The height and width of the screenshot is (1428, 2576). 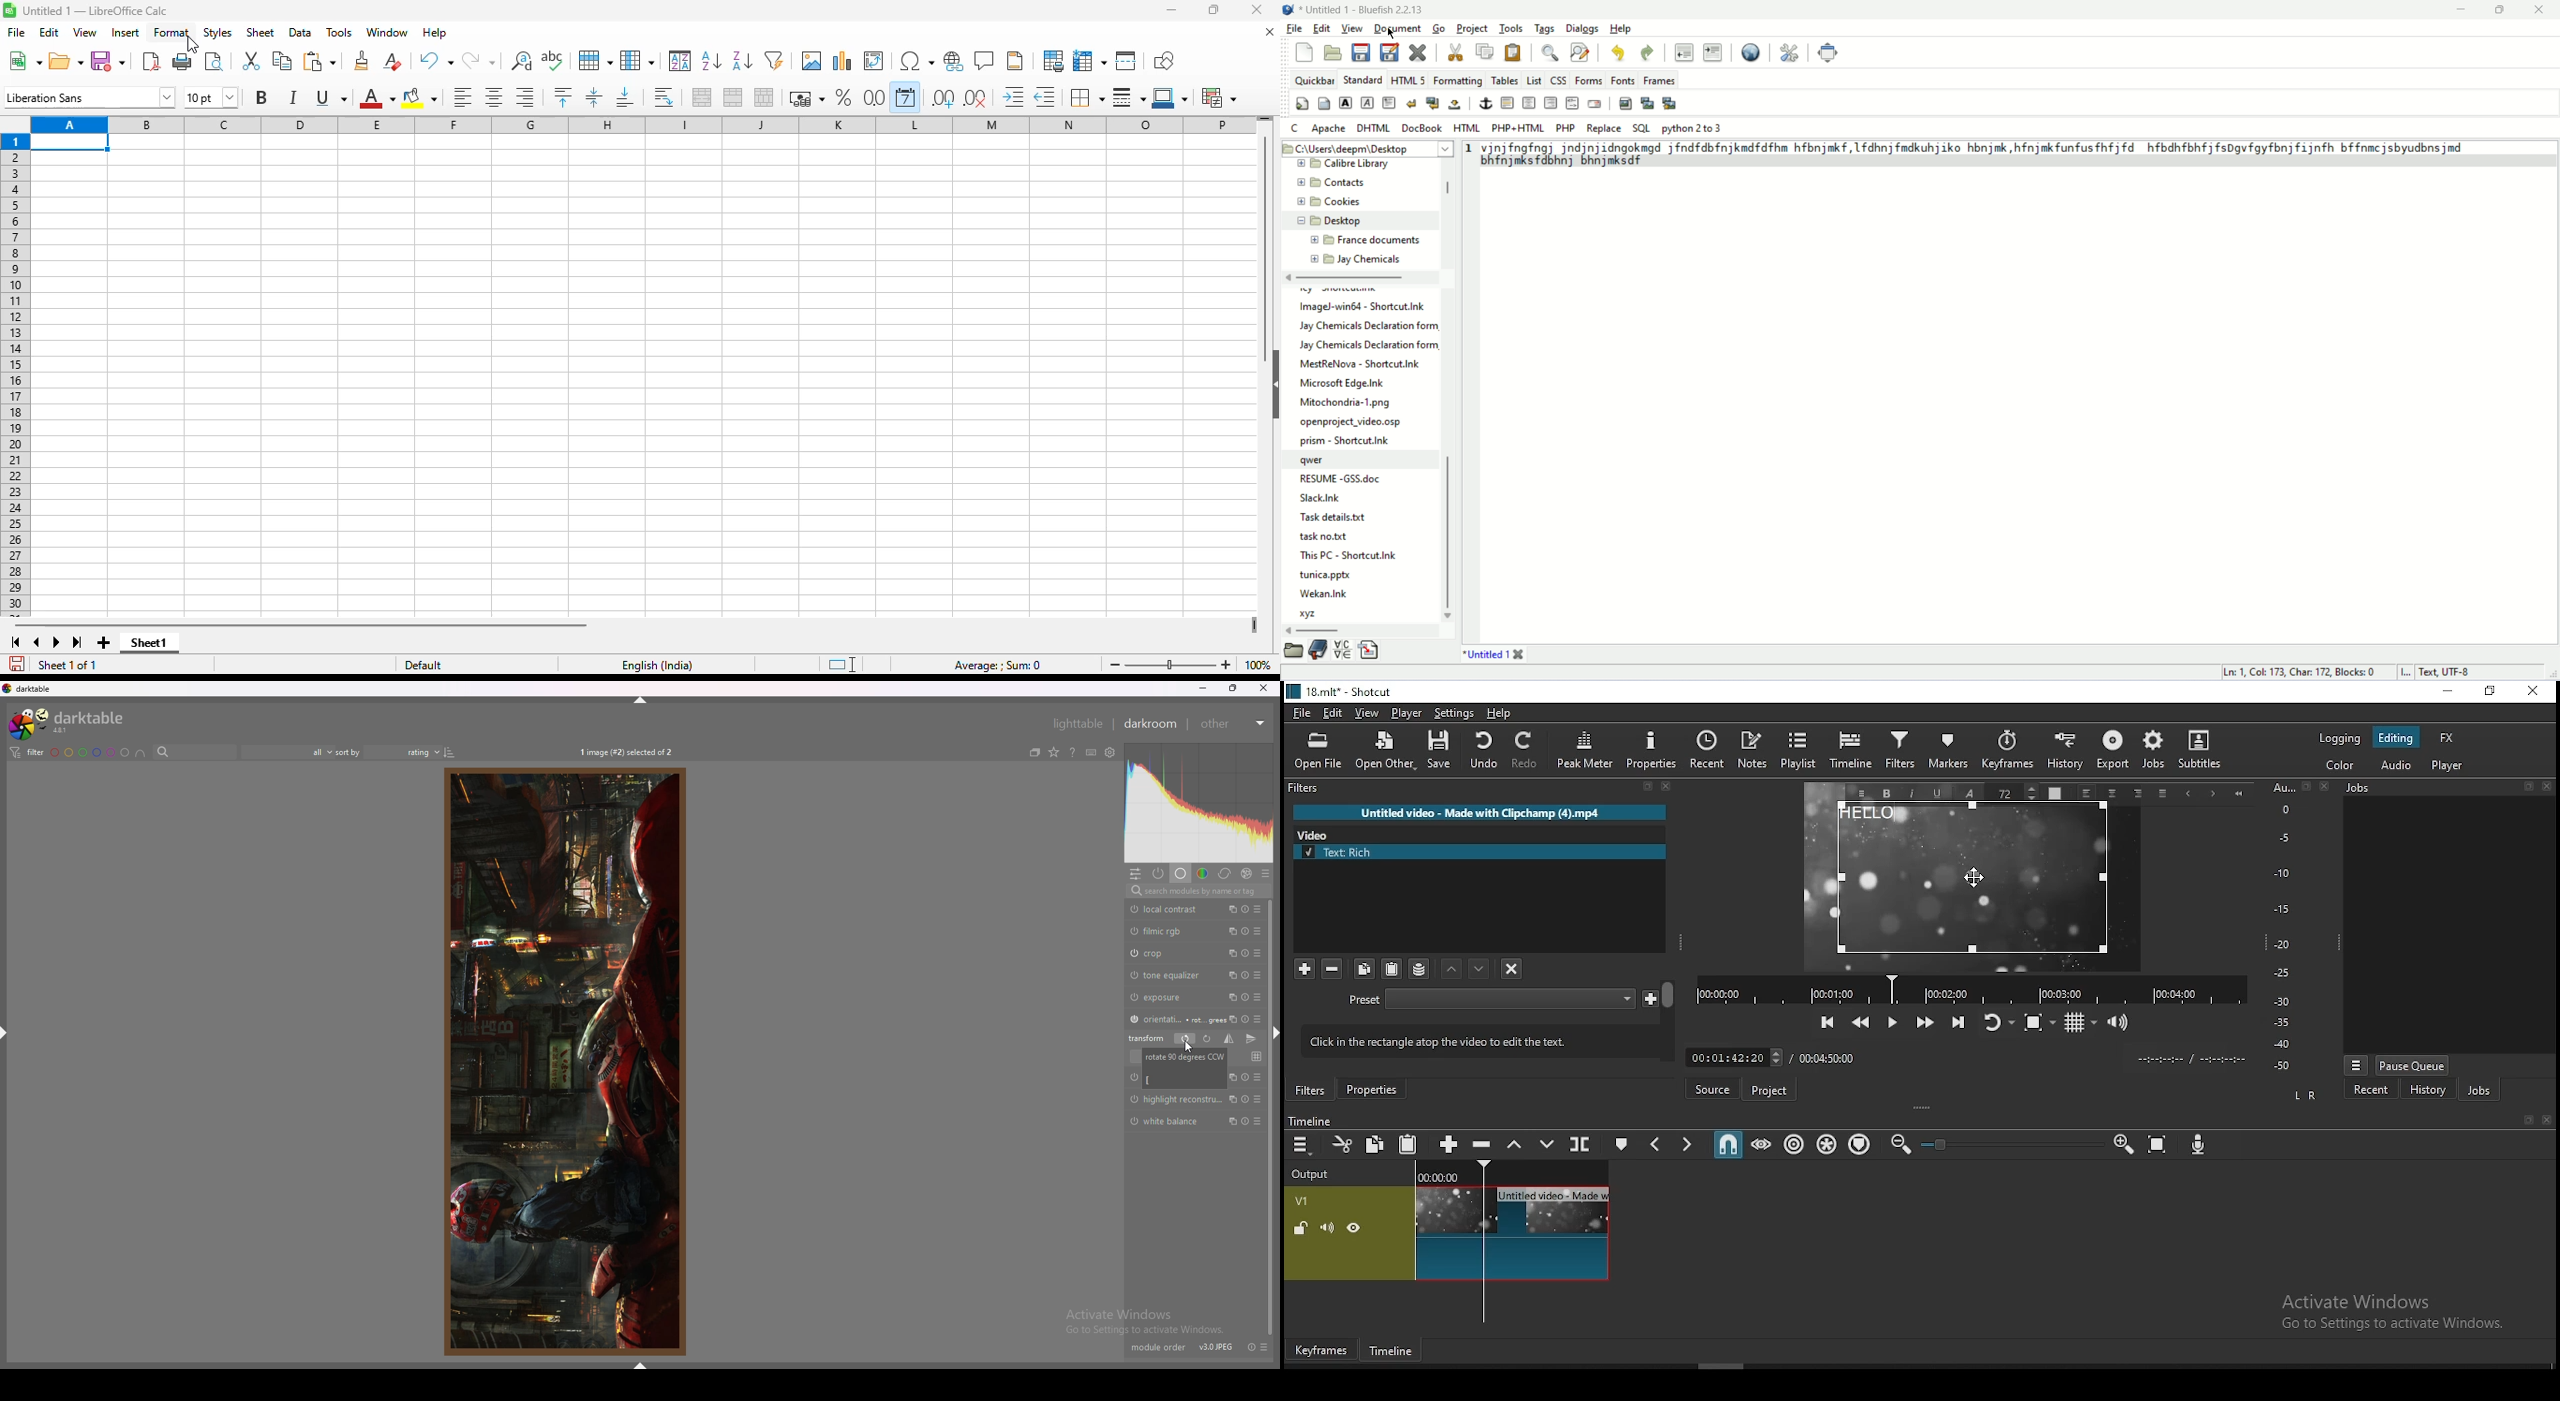 I want to click on define print area, so click(x=1053, y=61).